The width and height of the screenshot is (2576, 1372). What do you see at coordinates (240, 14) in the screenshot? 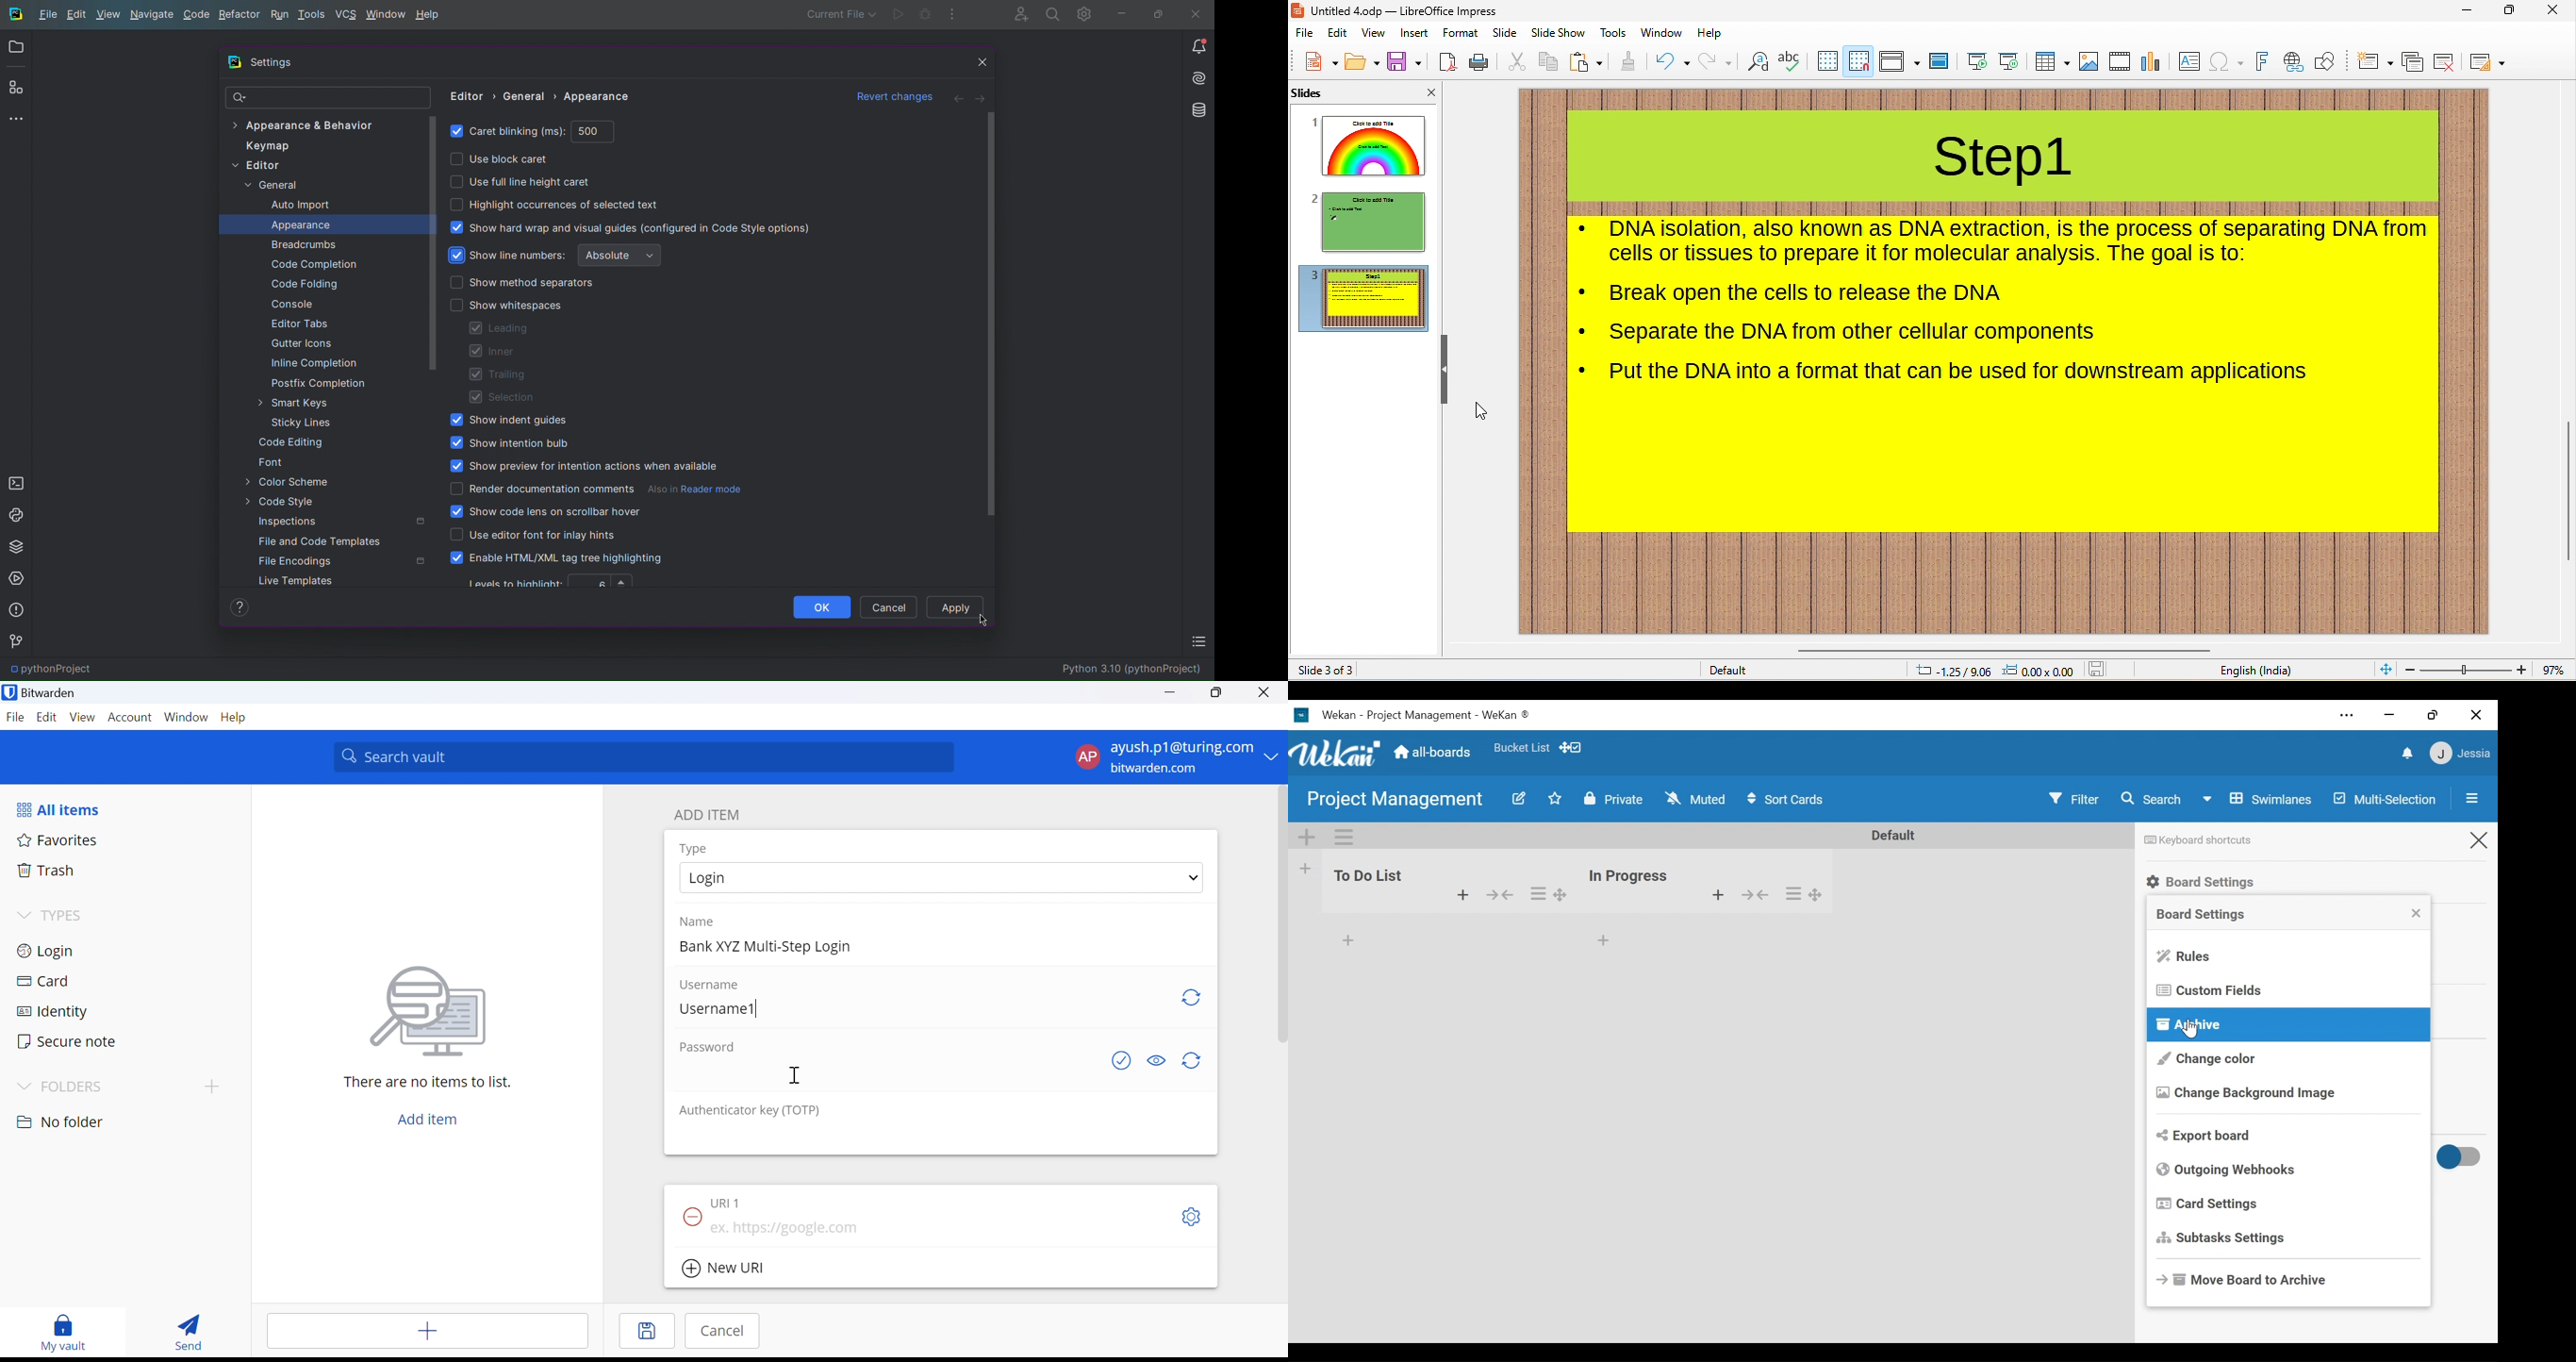
I see `Refactor` at bounding box center [240, 14].